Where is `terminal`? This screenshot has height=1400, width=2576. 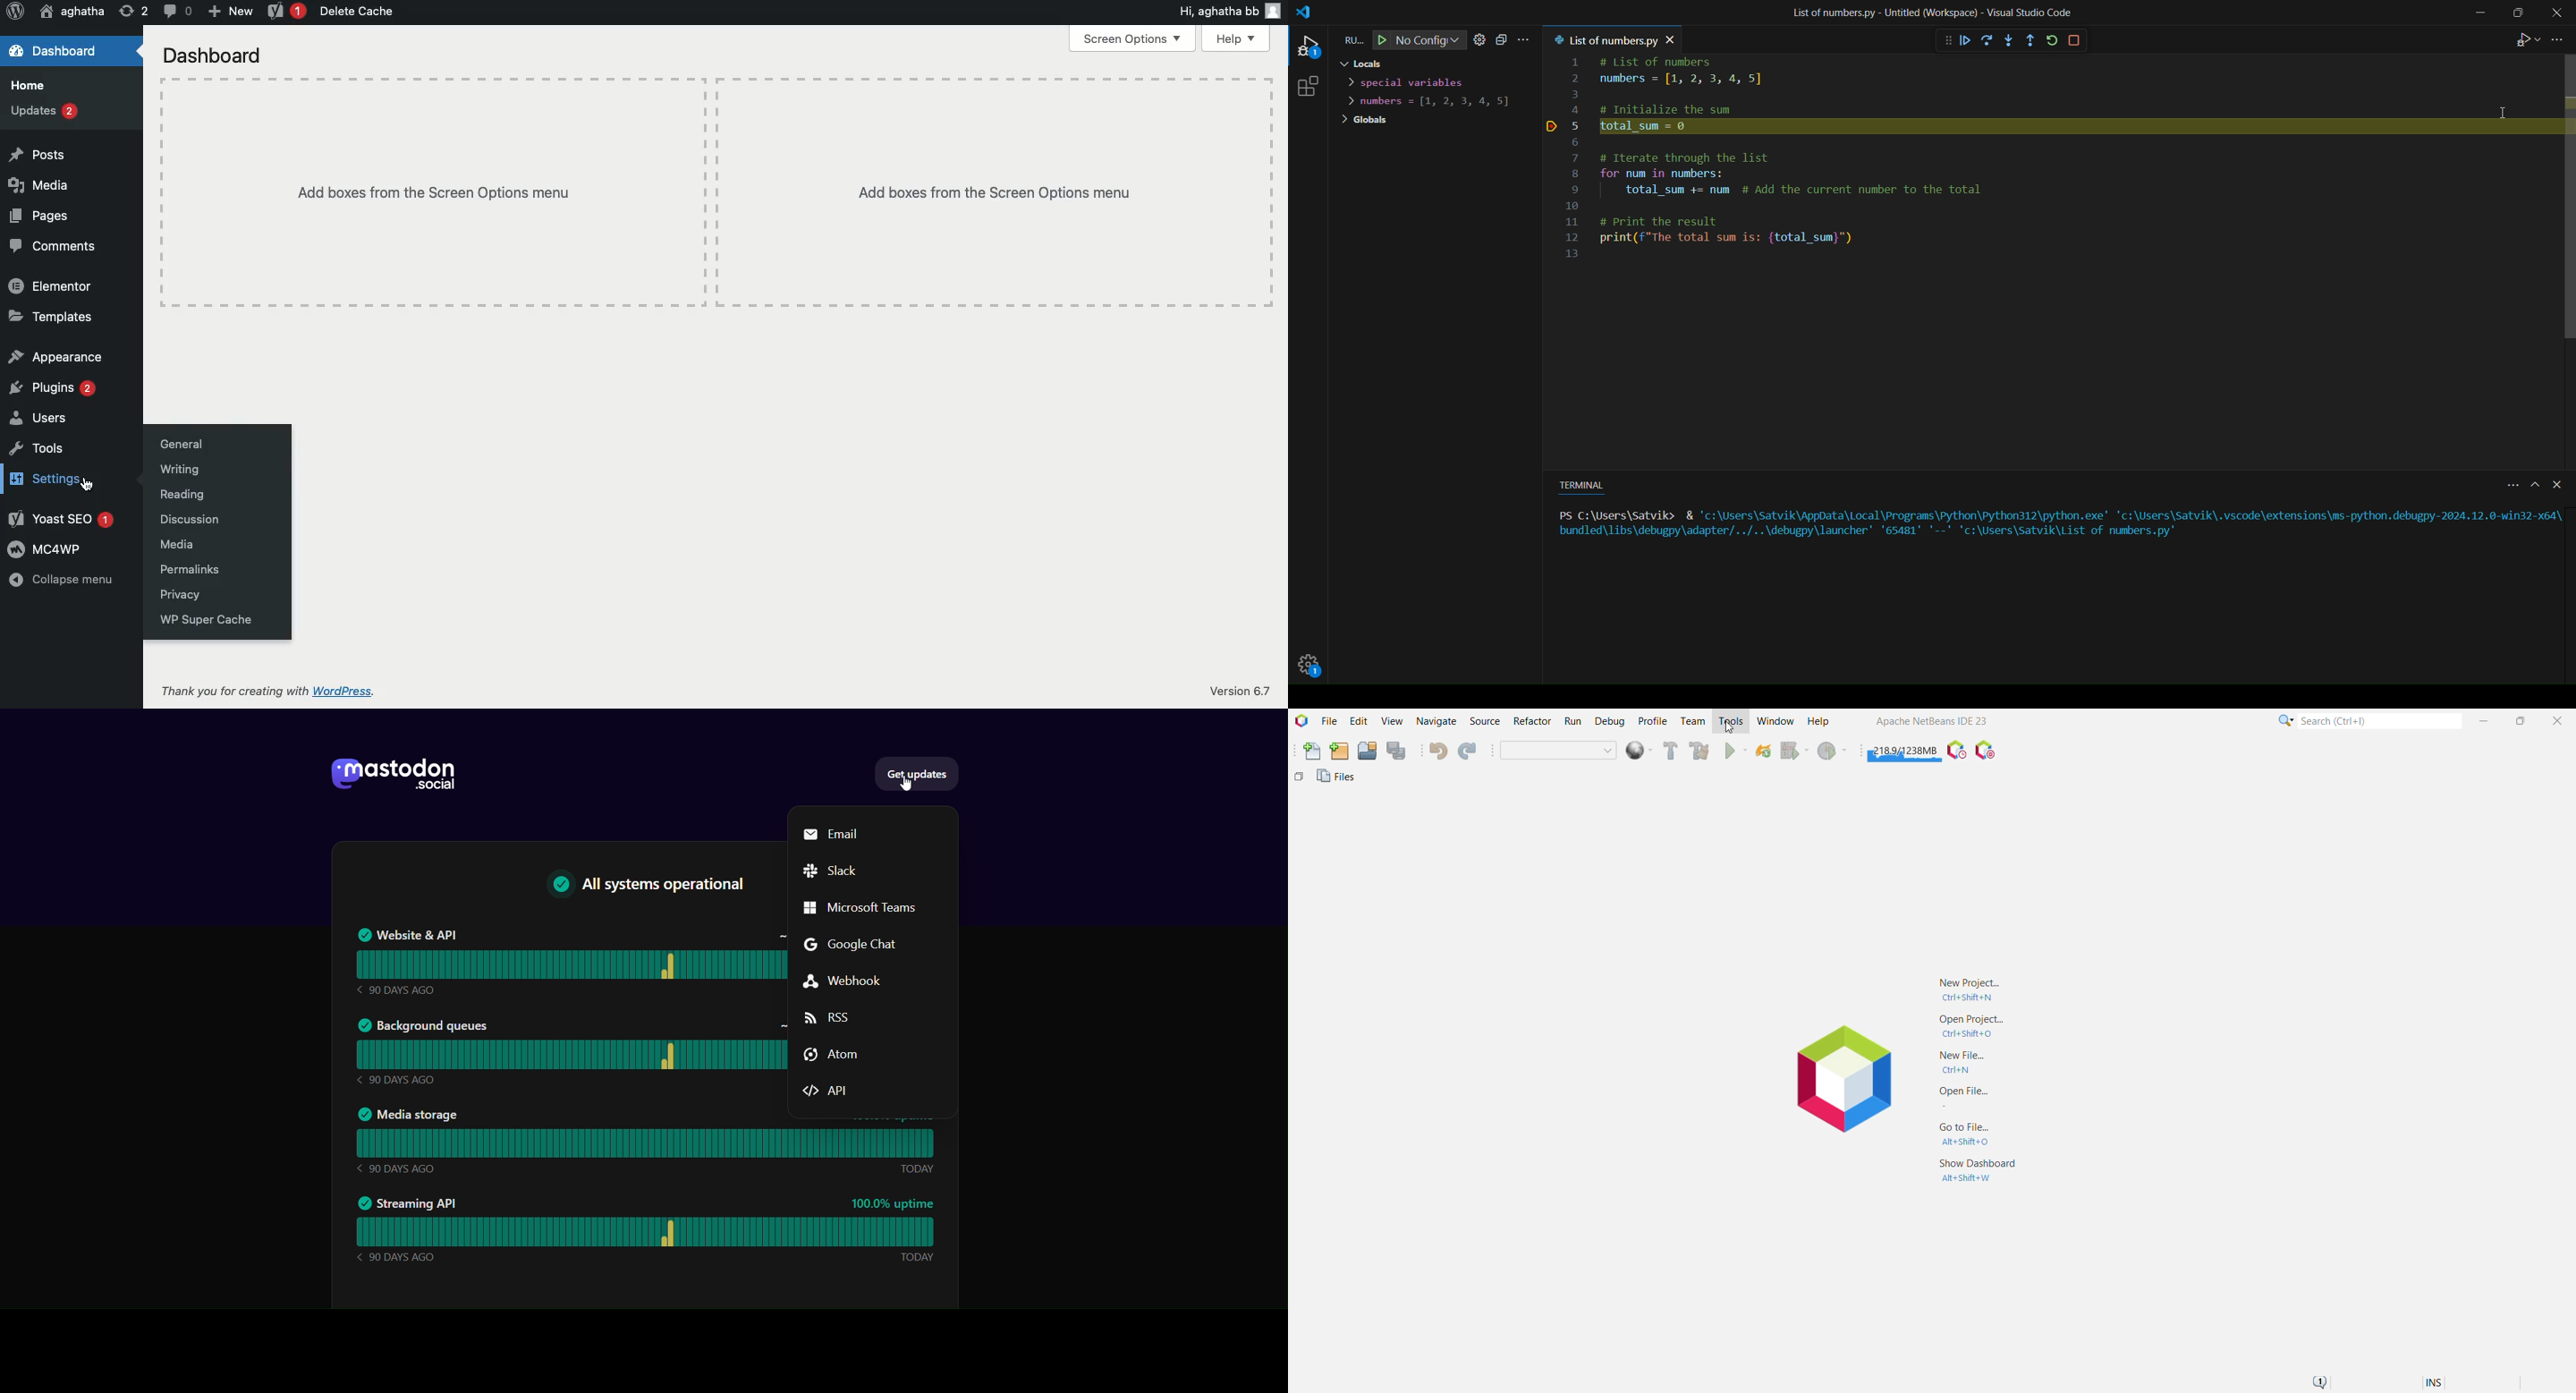 terminal is located at coordinates (1584, 484).